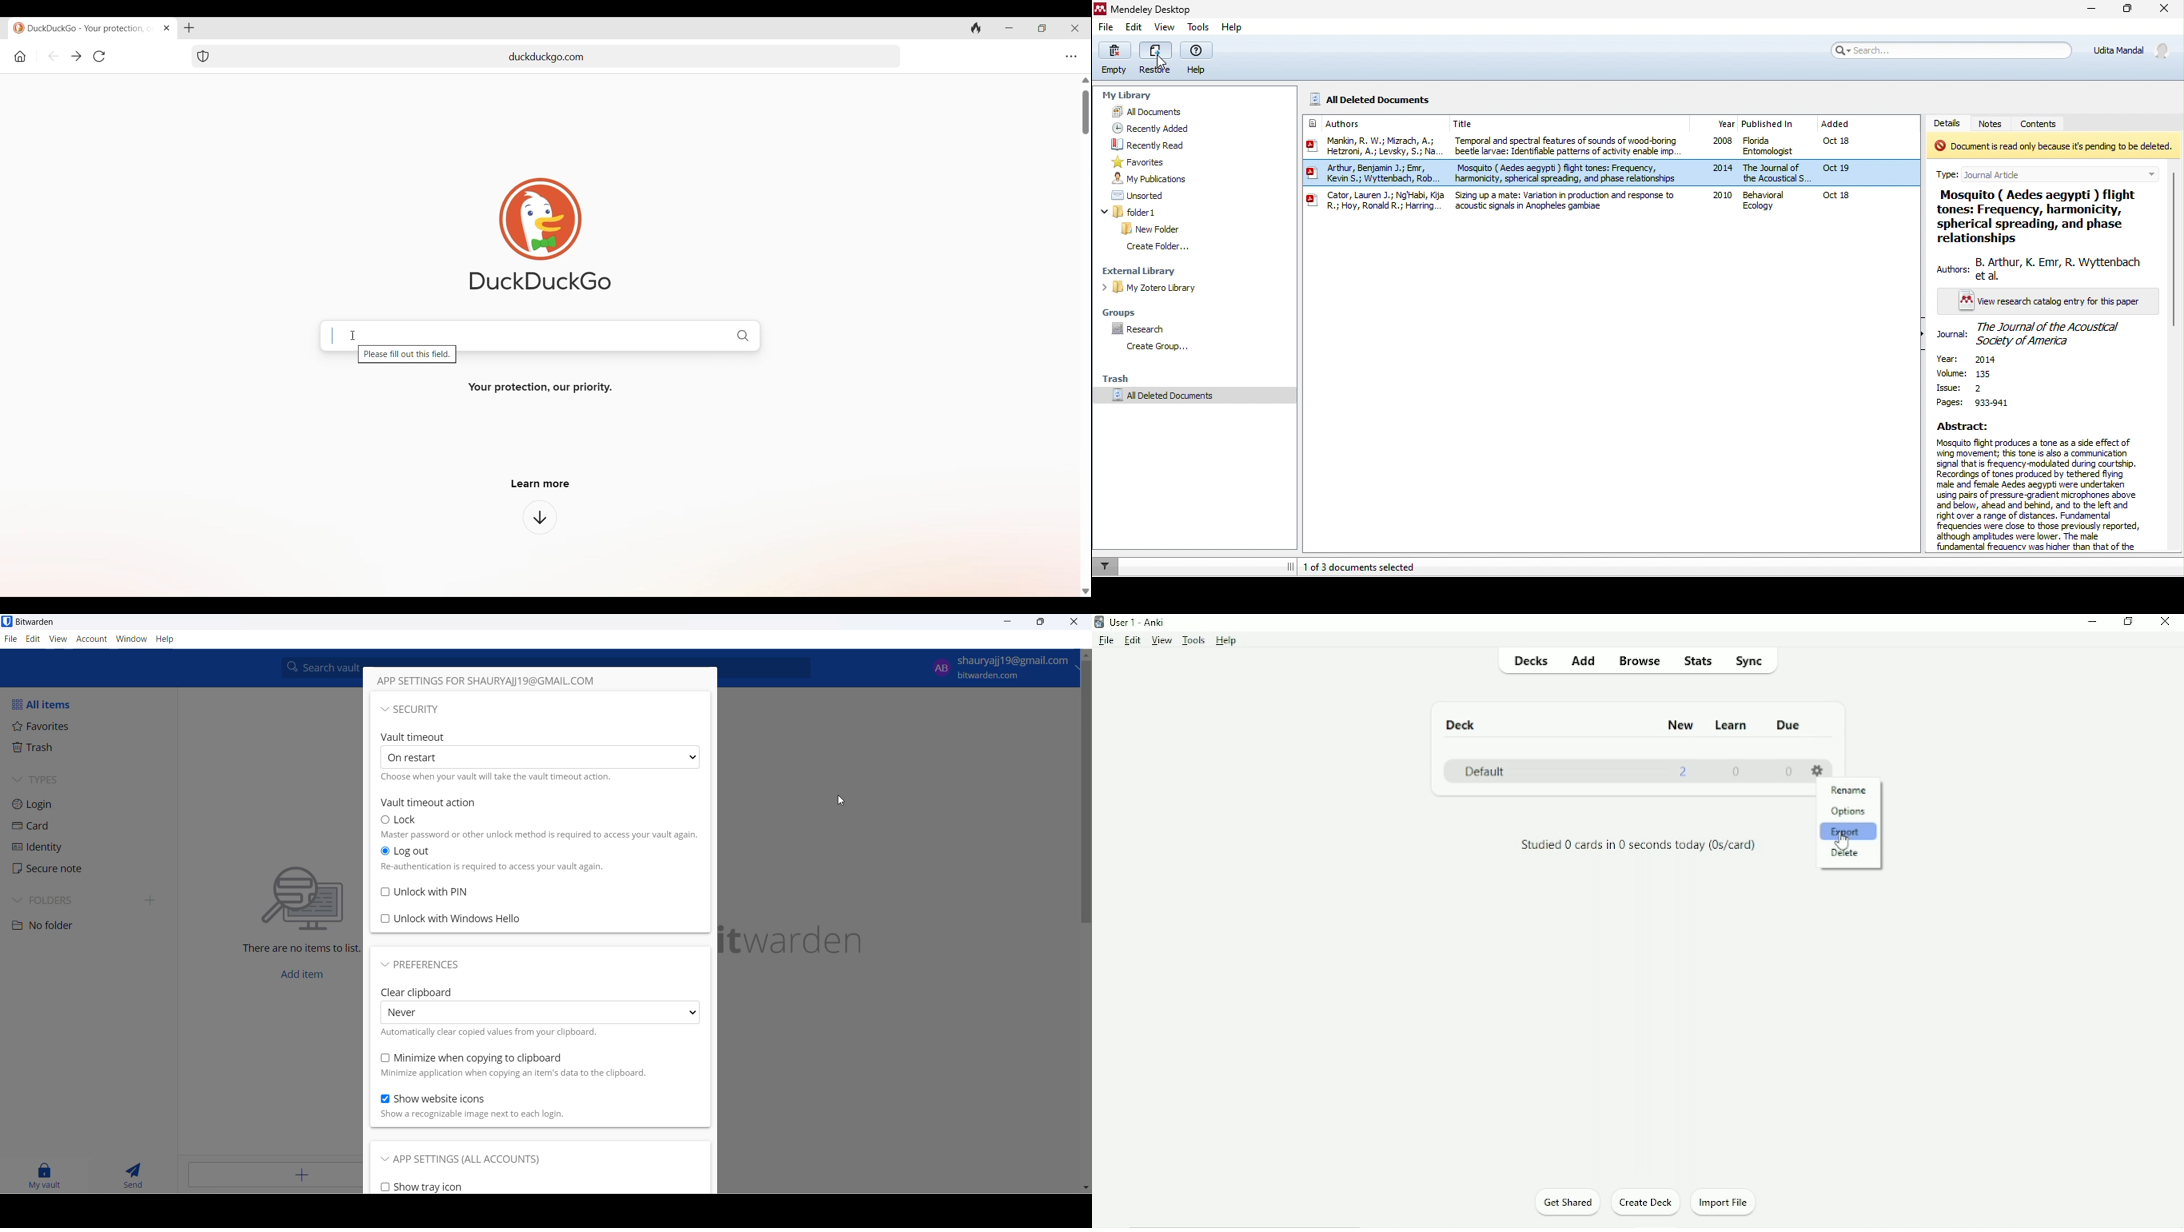 This screenshot has height=1232, width=2184. Describe the element at coordinates (1949, 50) in the screenshot. I see `search ` at that location.